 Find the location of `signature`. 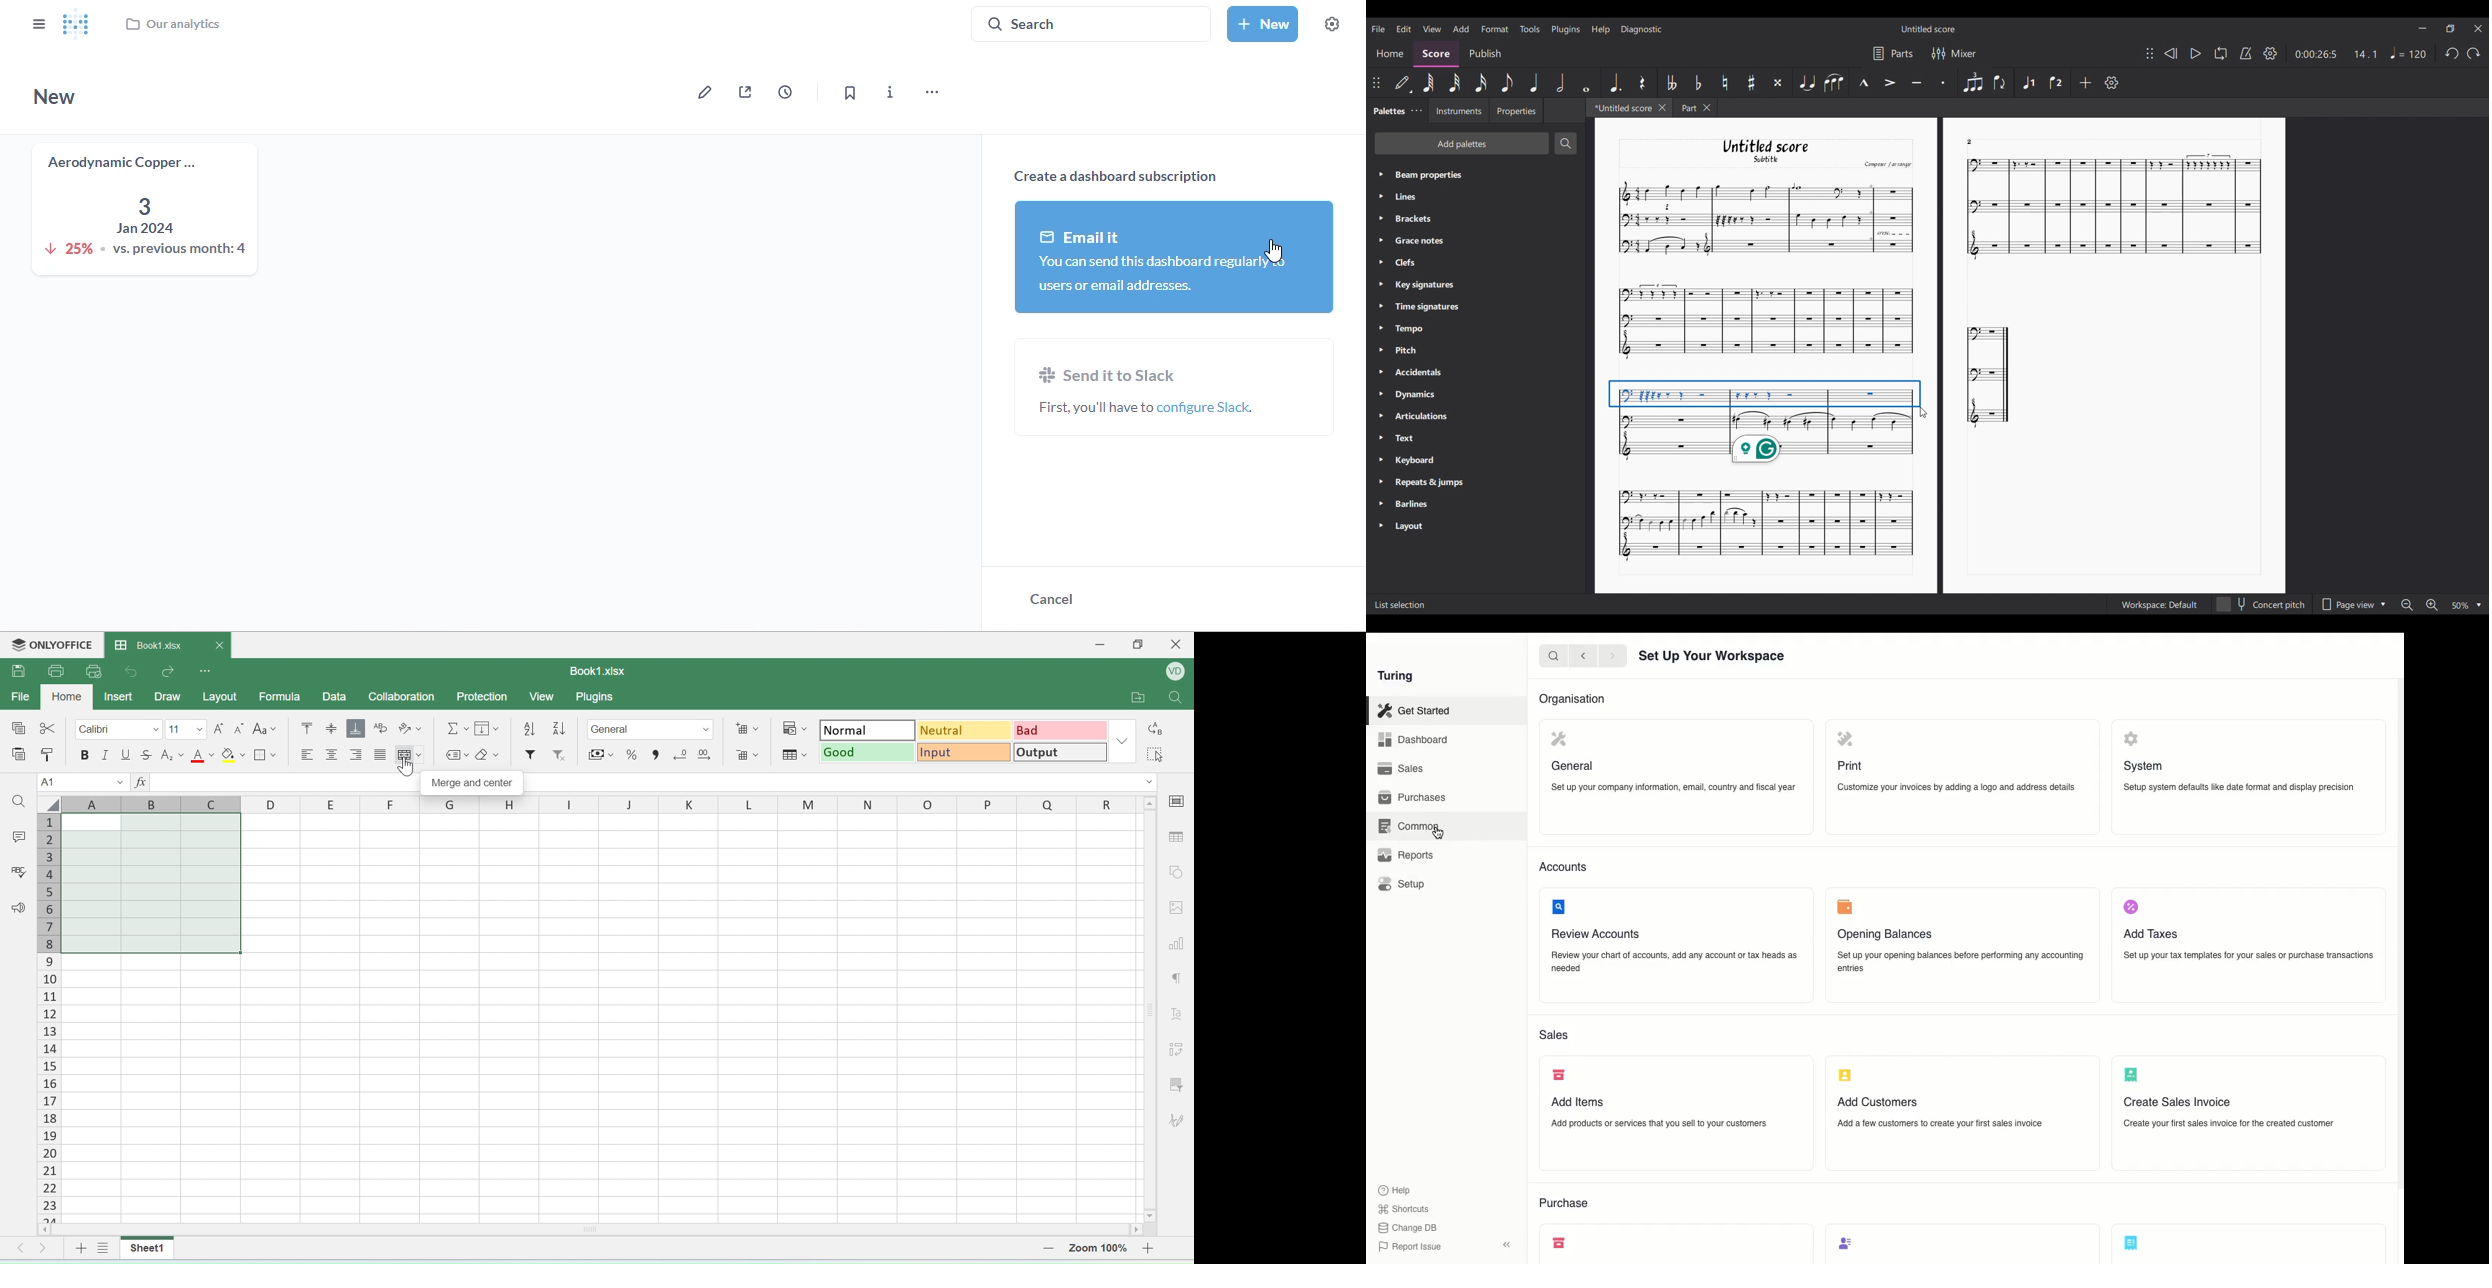

signature is located at coordinates (1179, 1123).